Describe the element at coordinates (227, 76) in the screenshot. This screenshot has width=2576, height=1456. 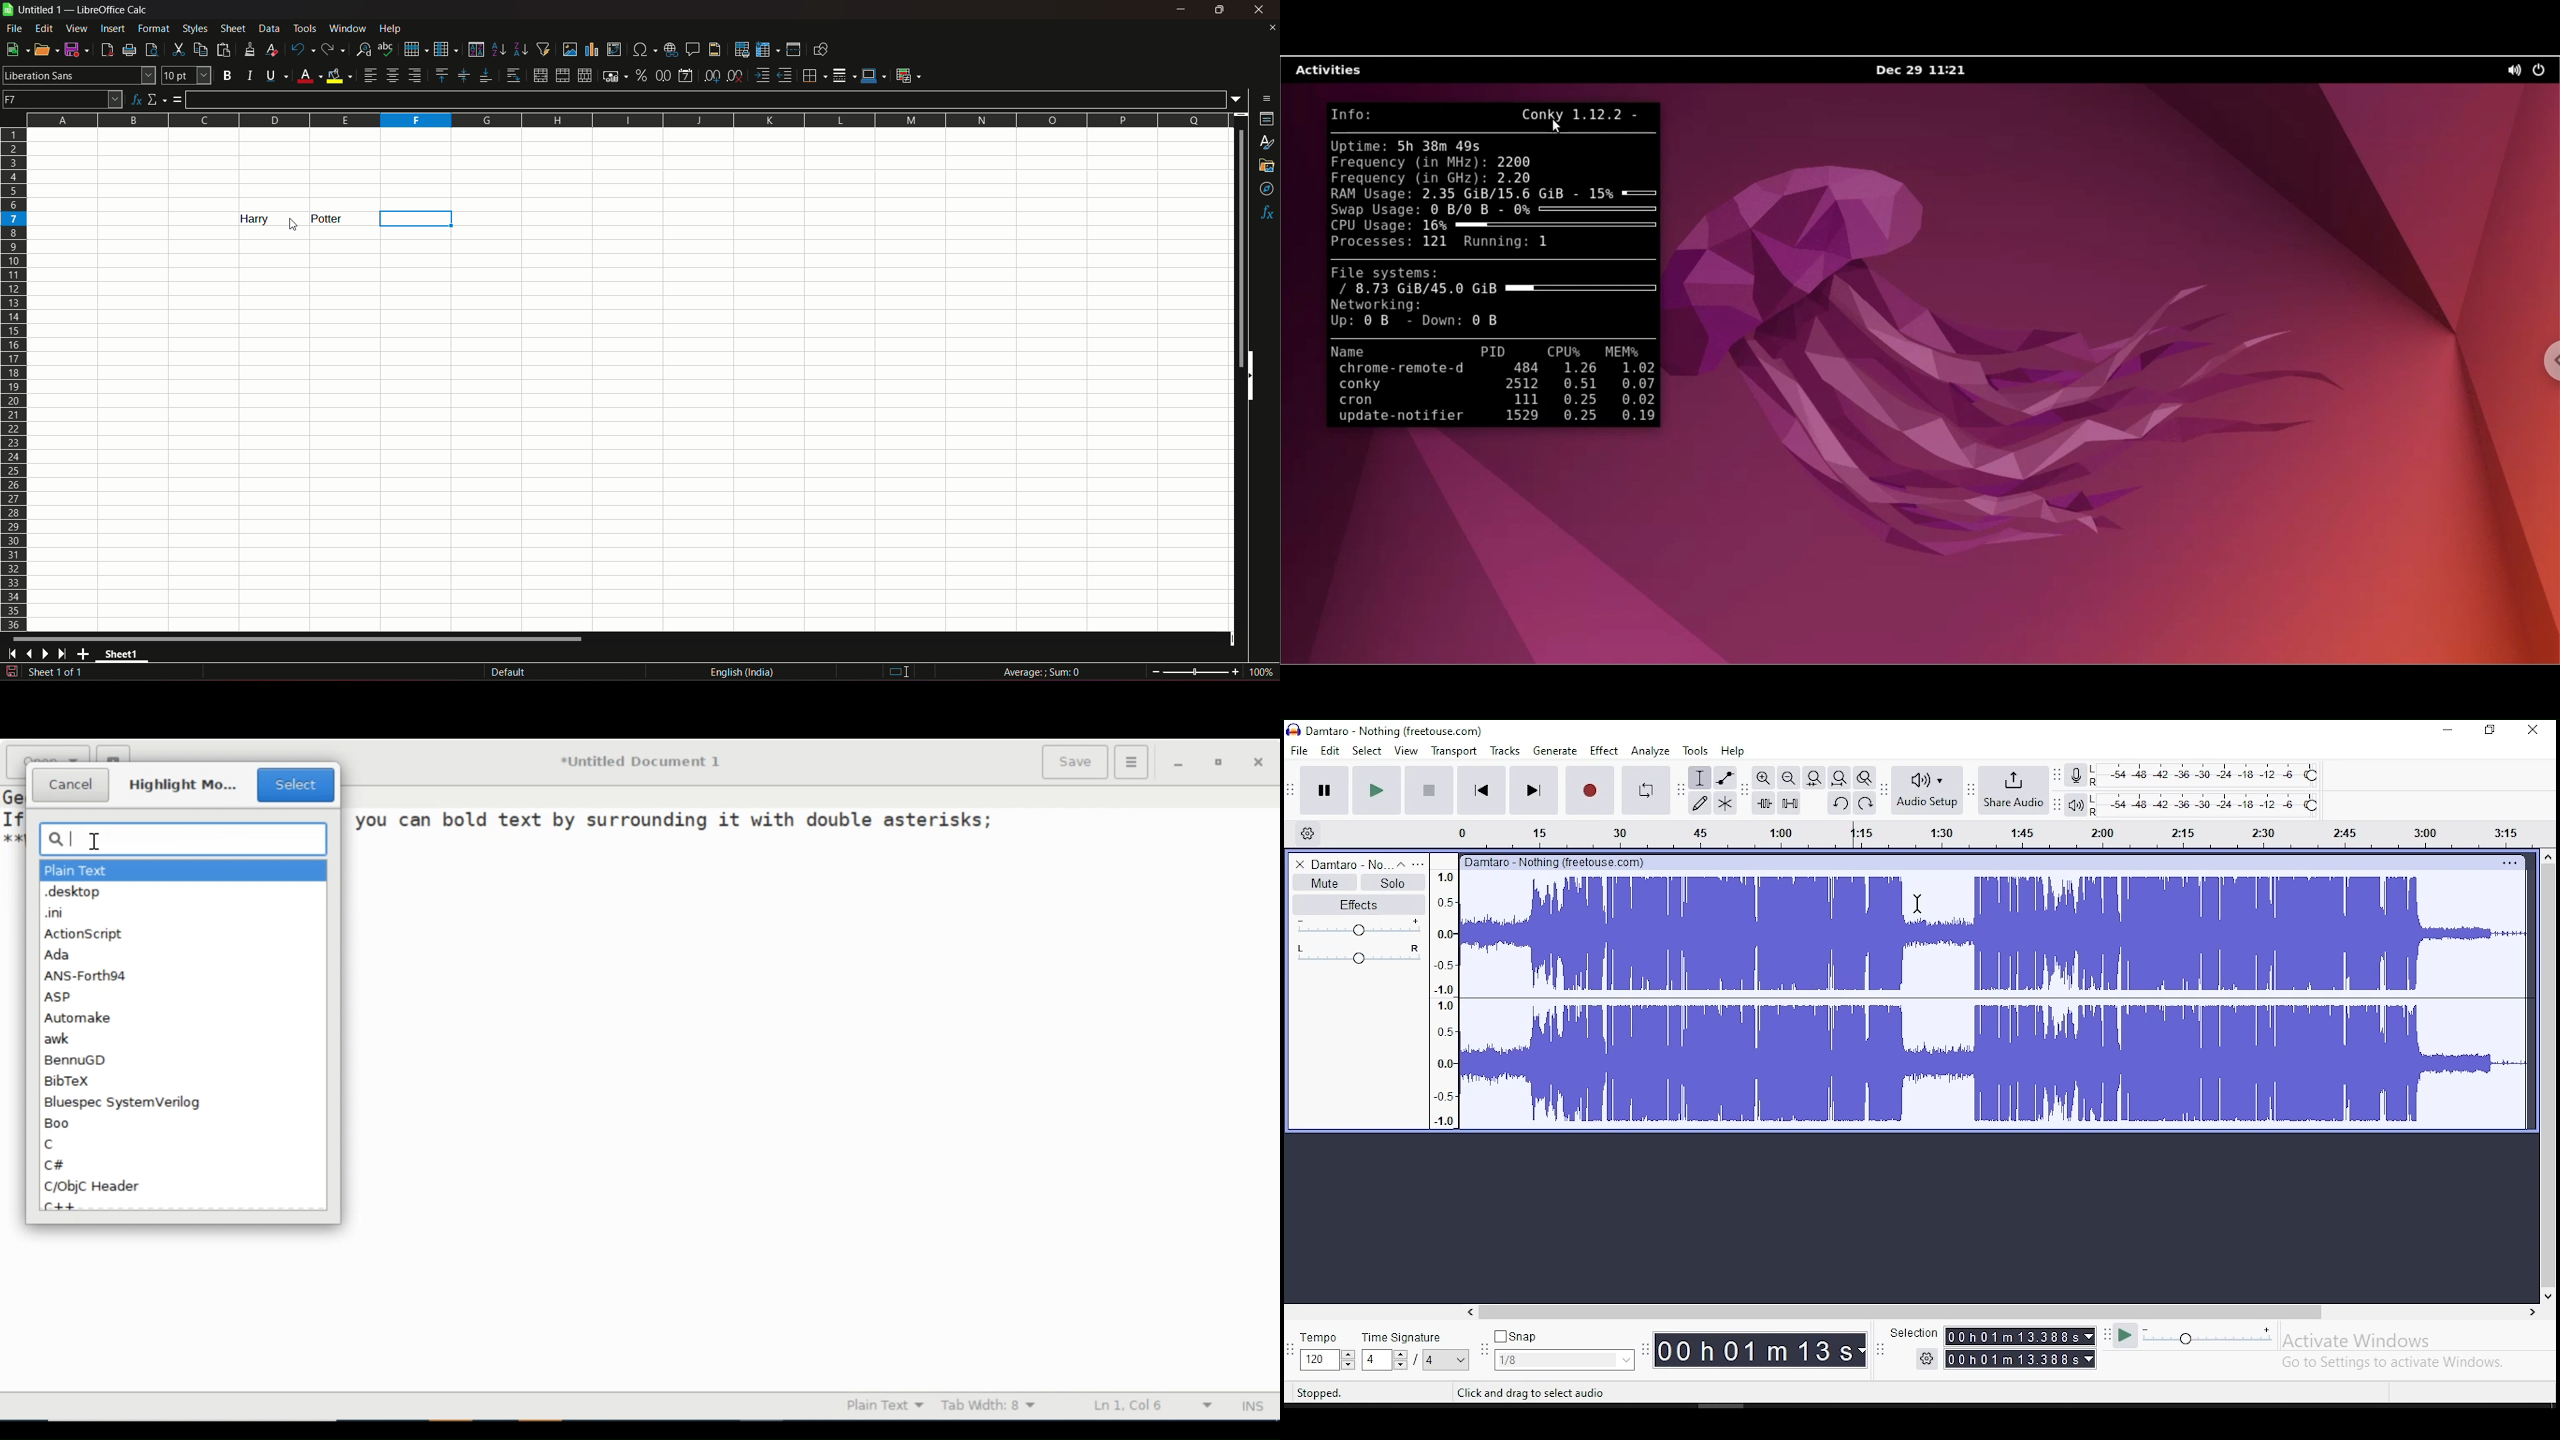
I see `bold` at that location.